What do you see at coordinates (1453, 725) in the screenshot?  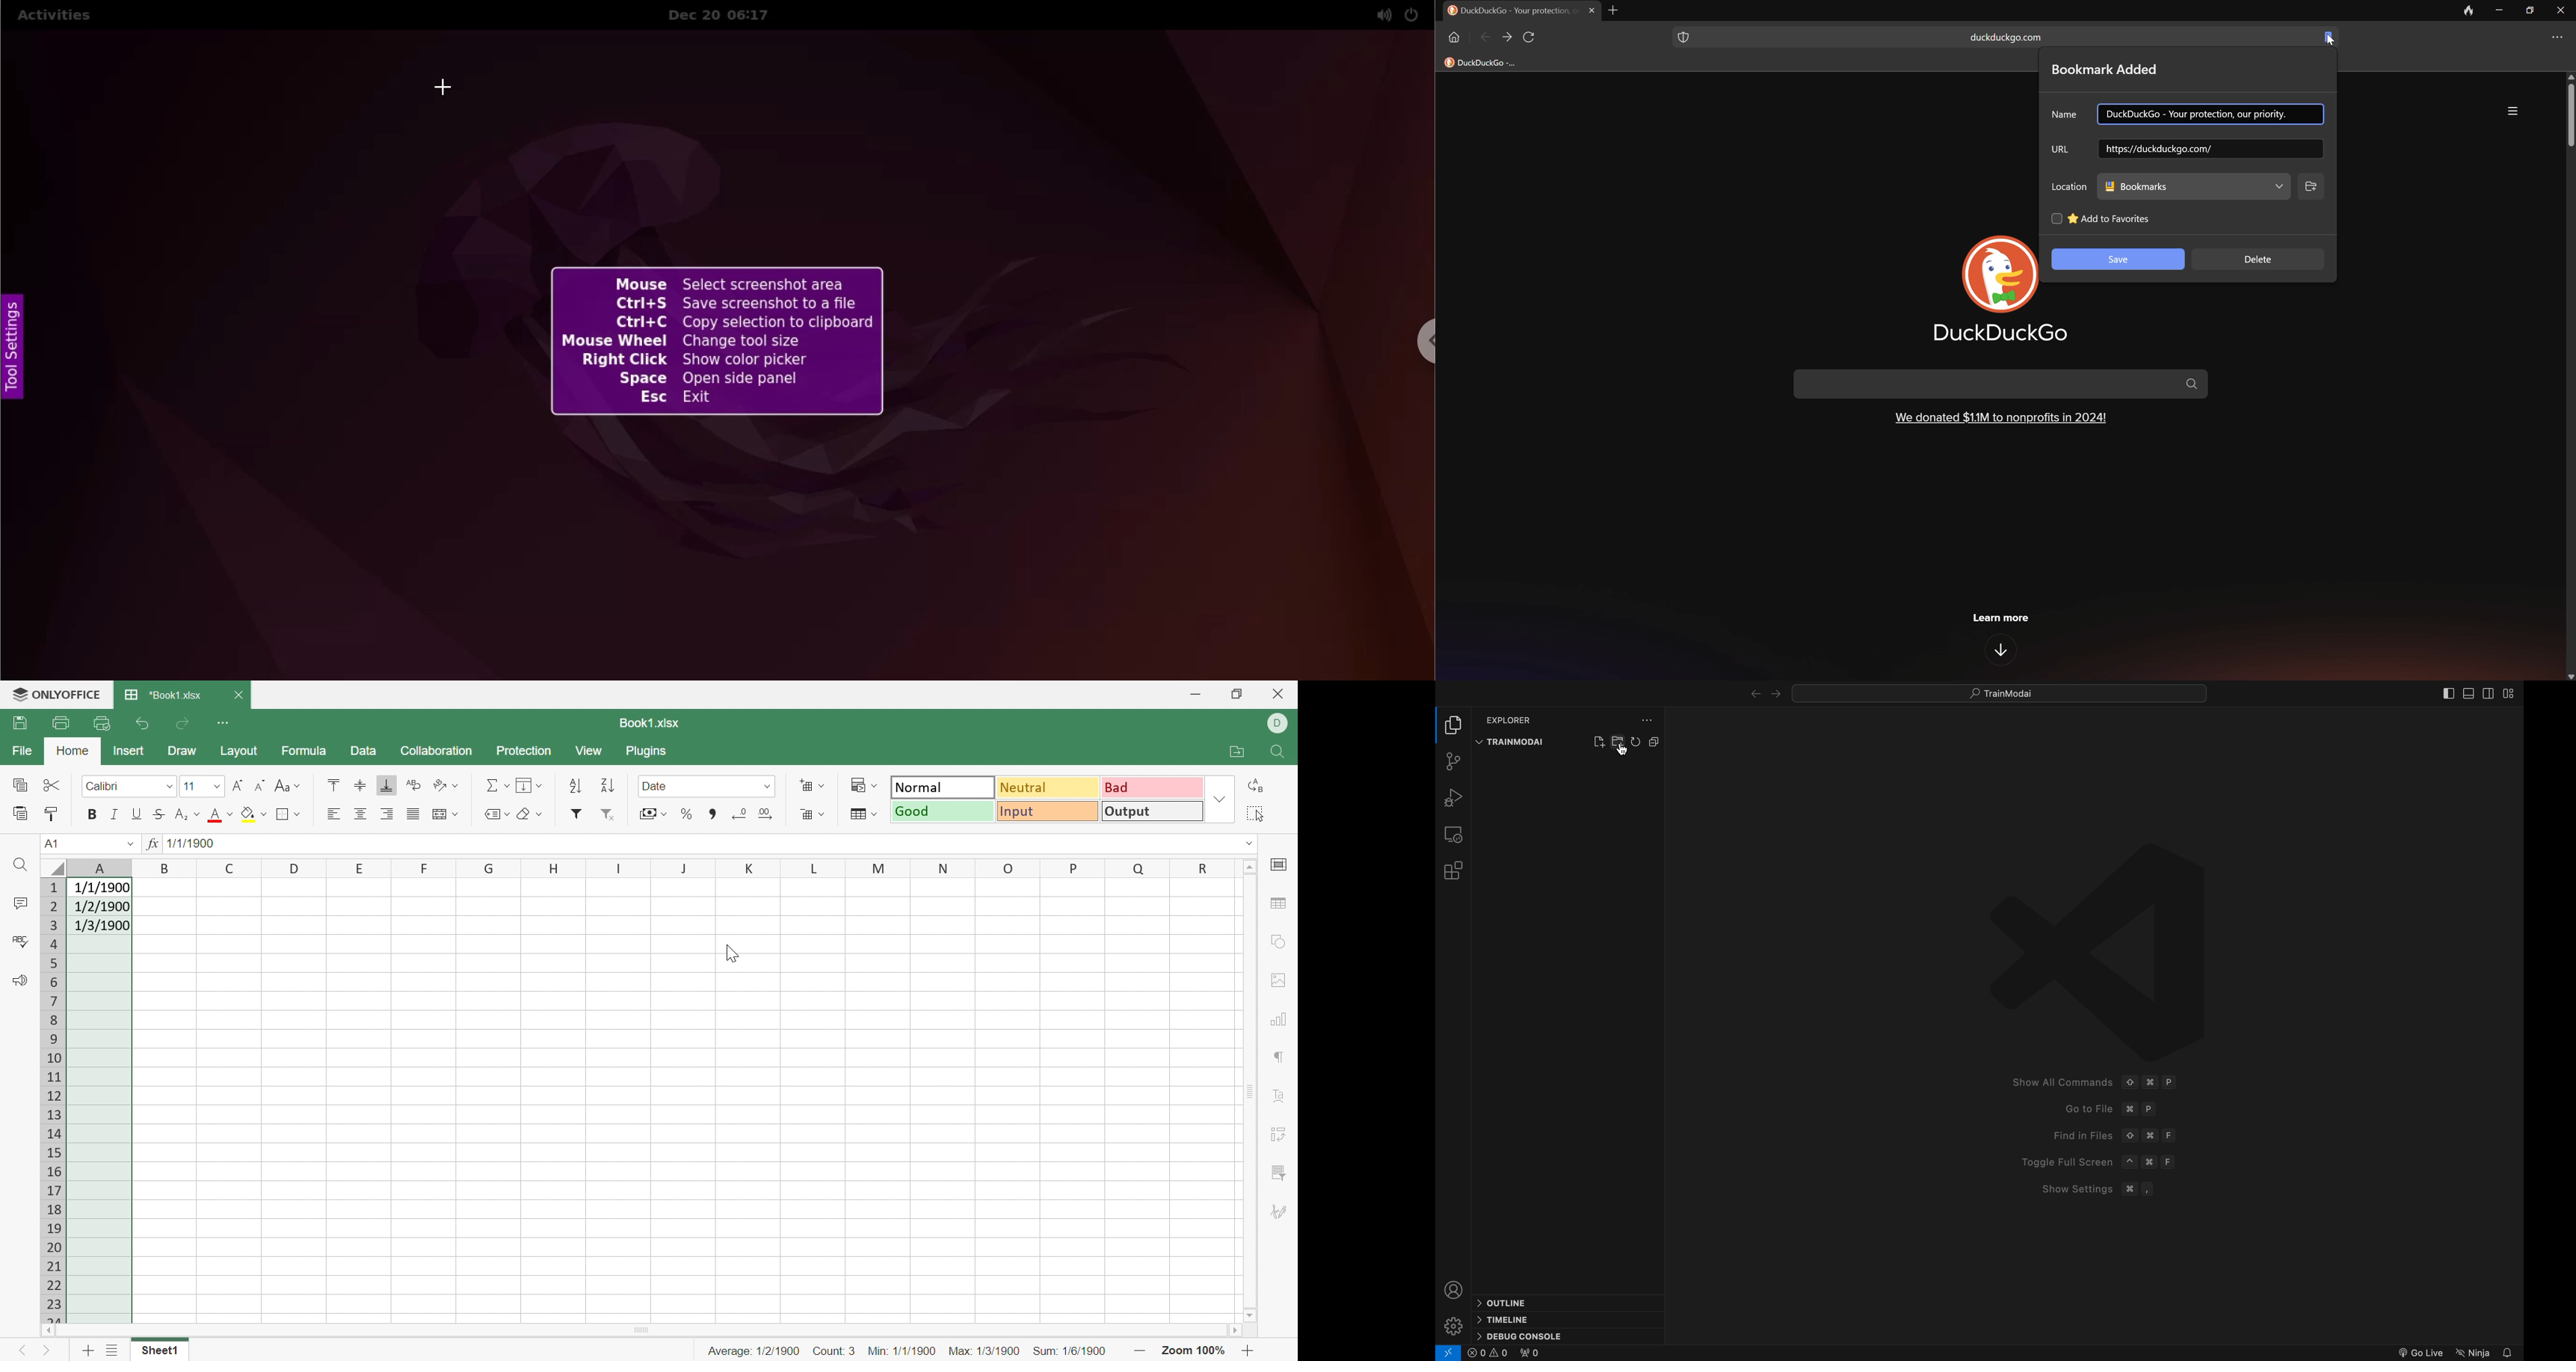 I see `file explore` at bounding box center [1453, 725].